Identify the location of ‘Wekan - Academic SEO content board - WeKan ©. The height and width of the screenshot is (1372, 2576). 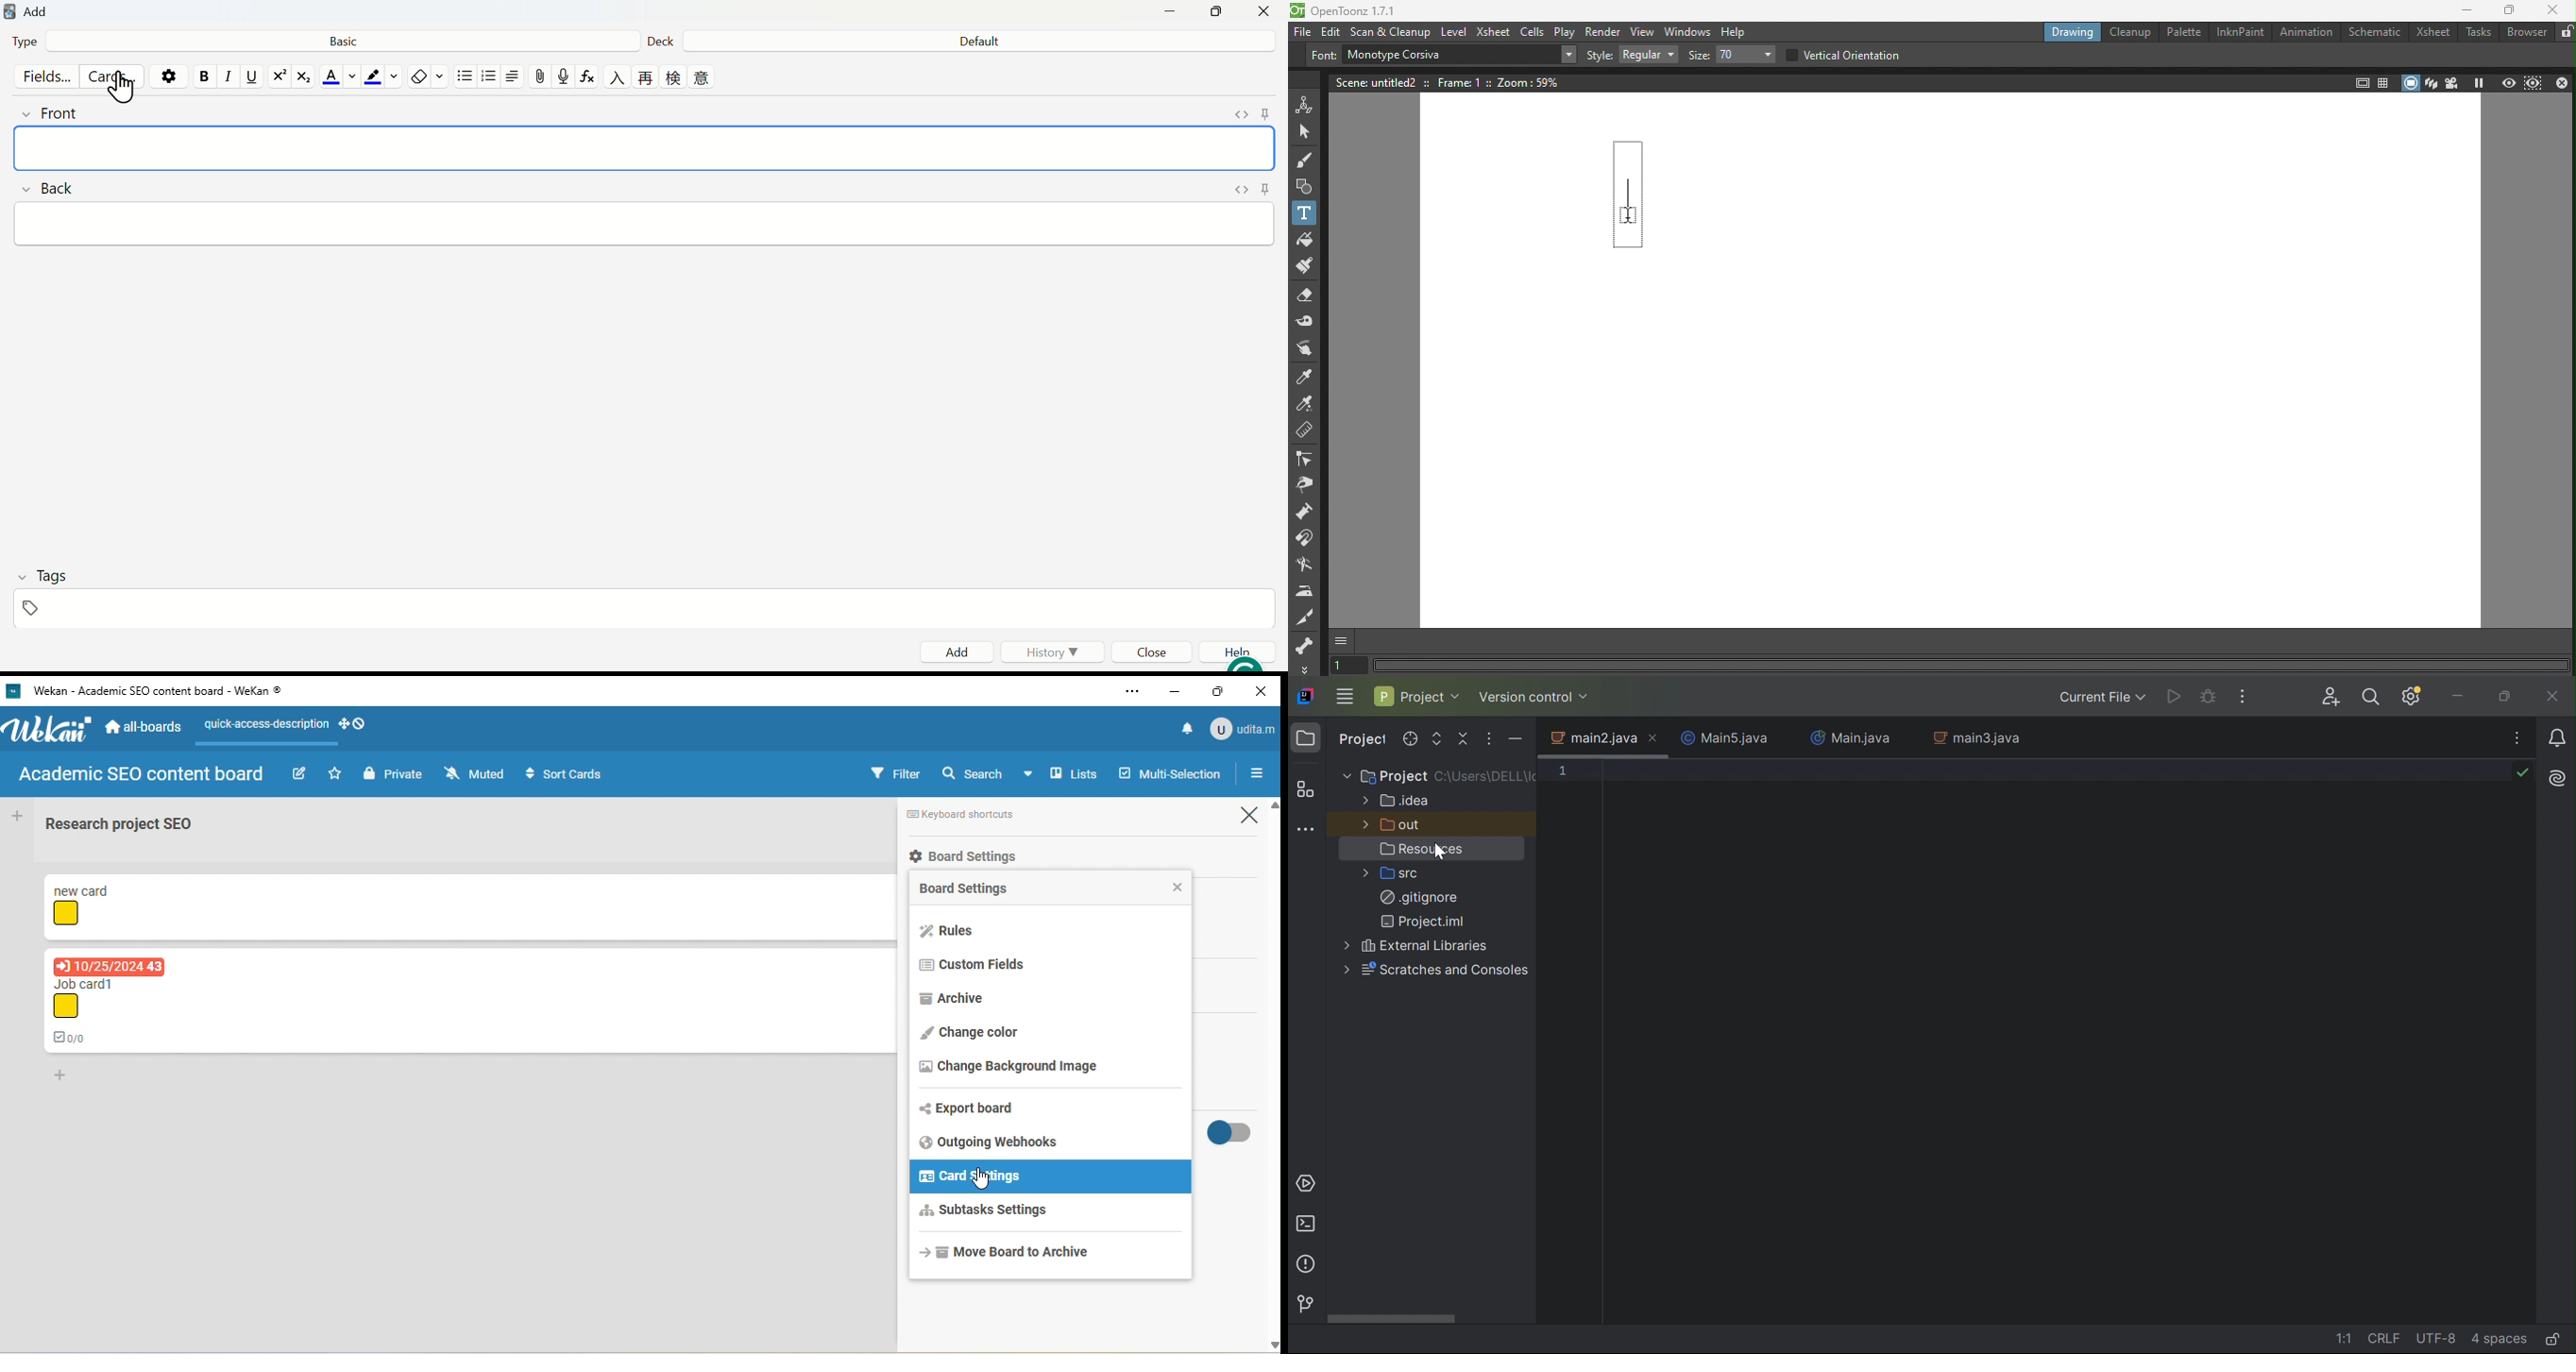
(165, 691).